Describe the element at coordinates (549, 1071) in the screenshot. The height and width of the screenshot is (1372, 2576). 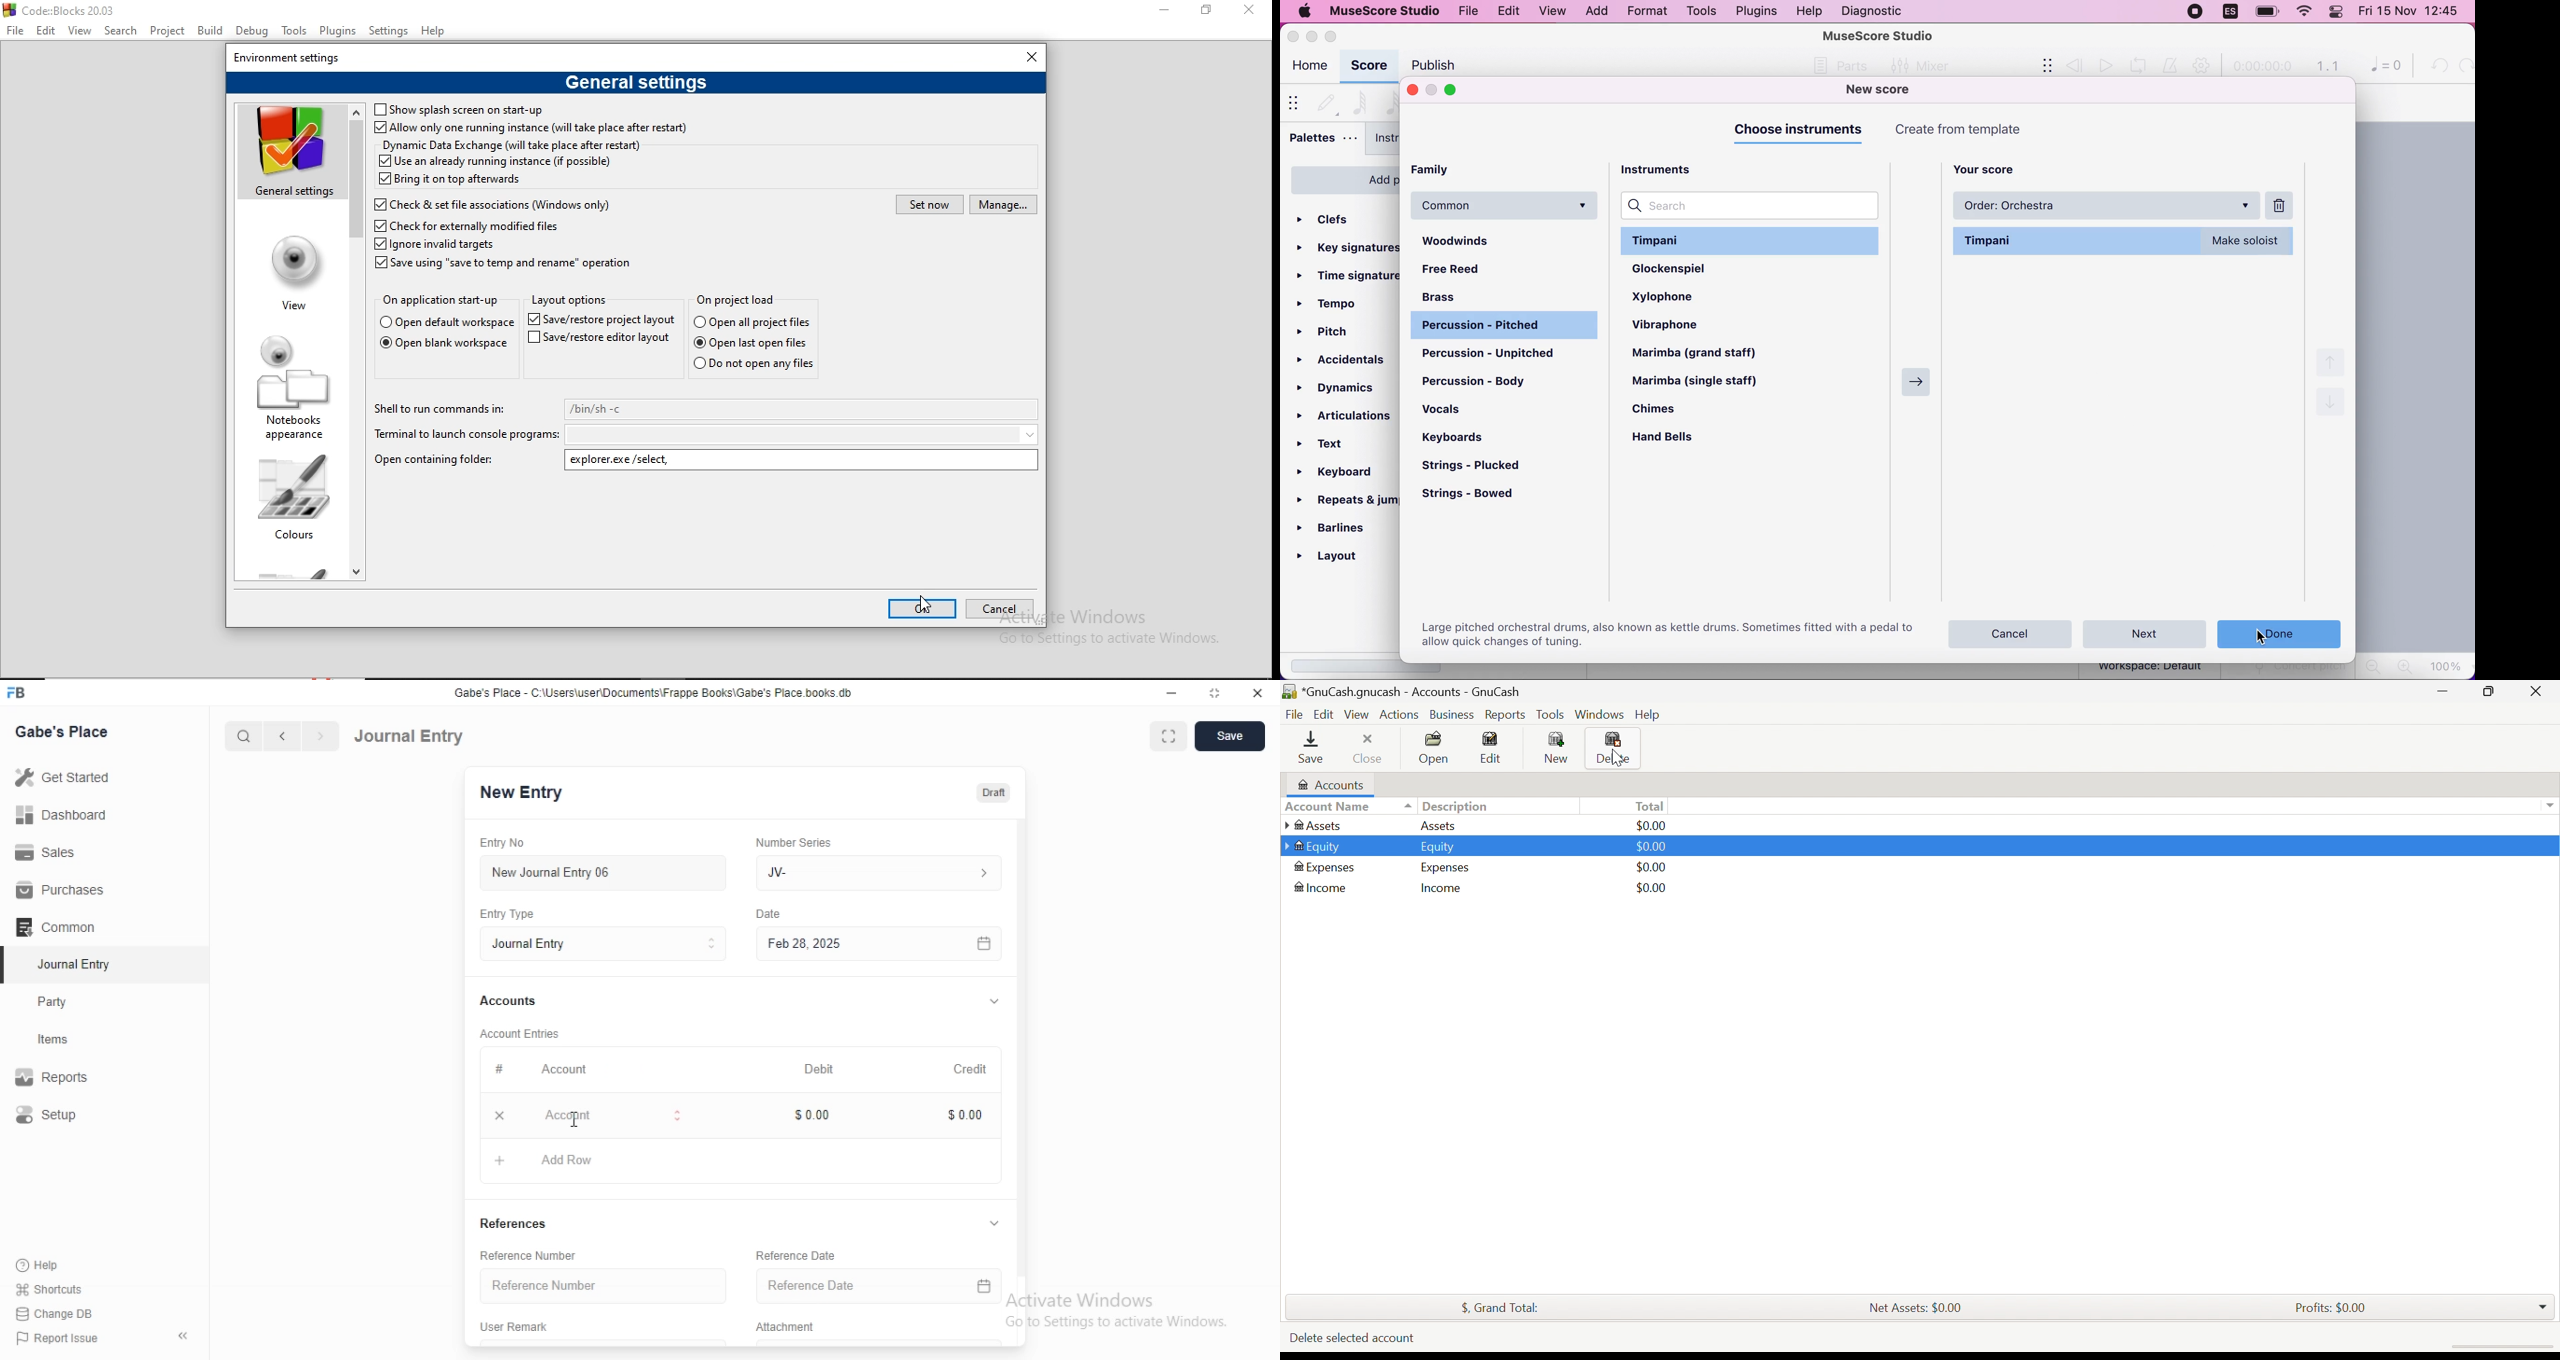
I see `Account` at that location.